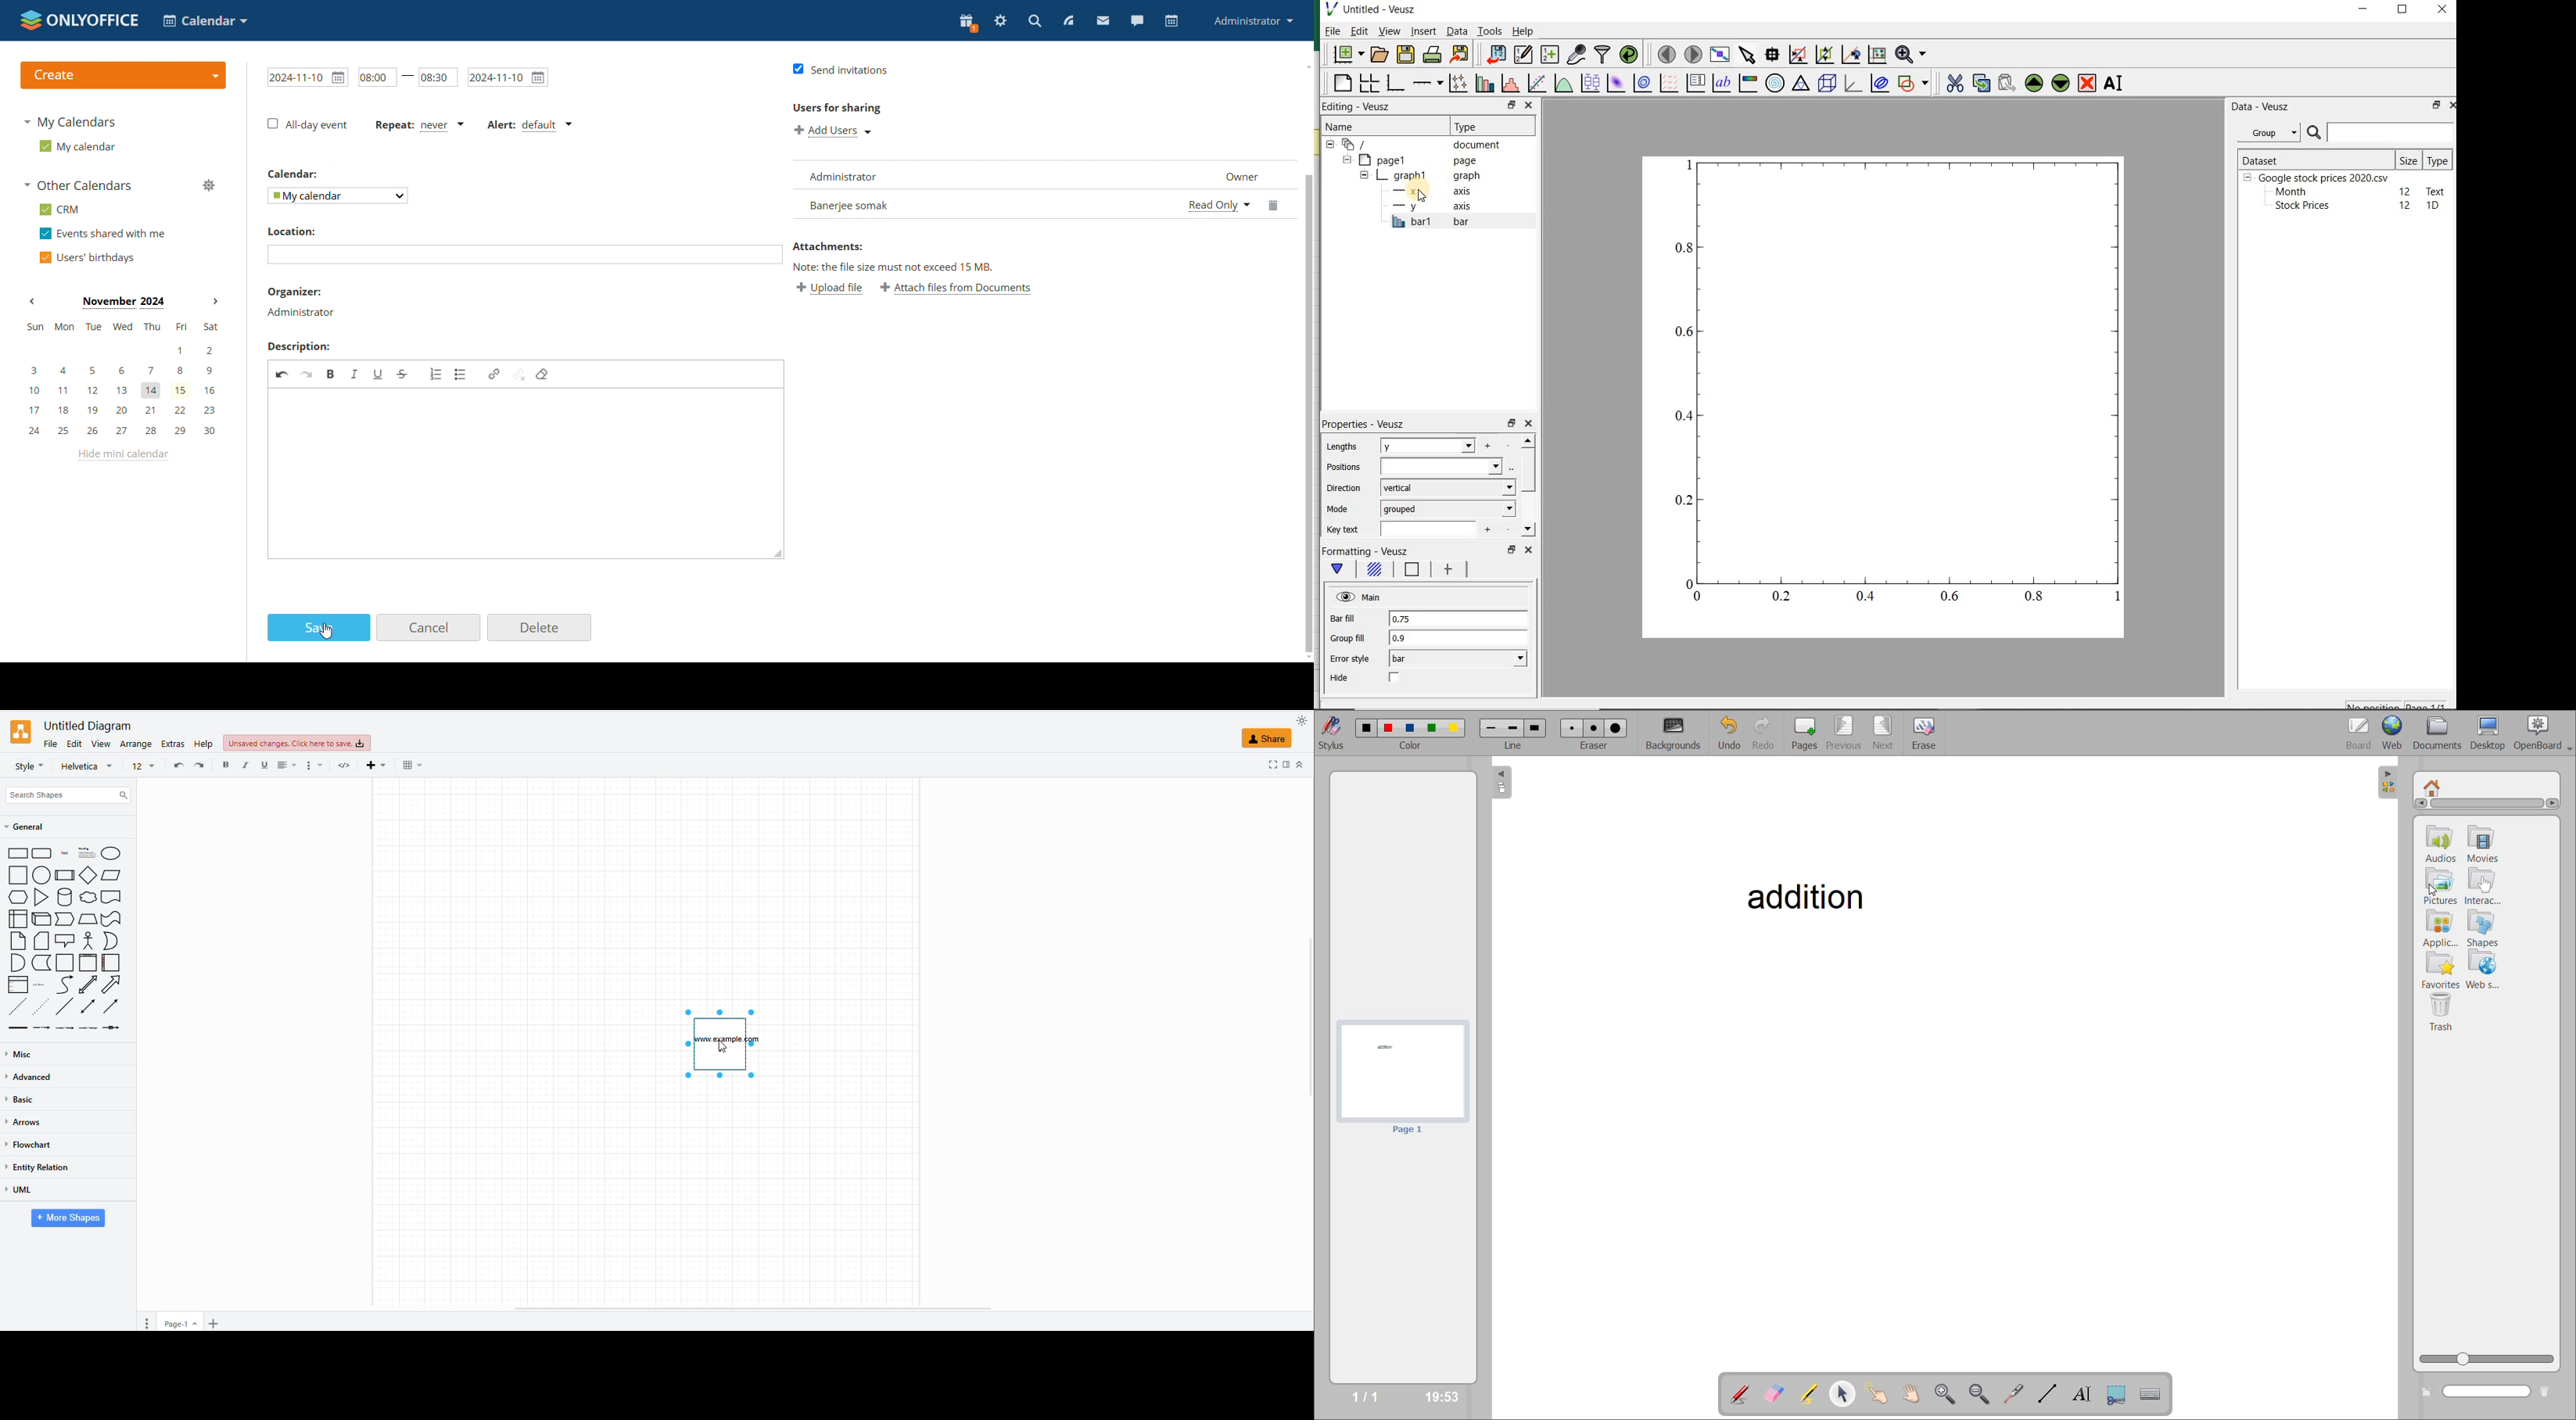  I want to click on color 2, so click(1389, 729).